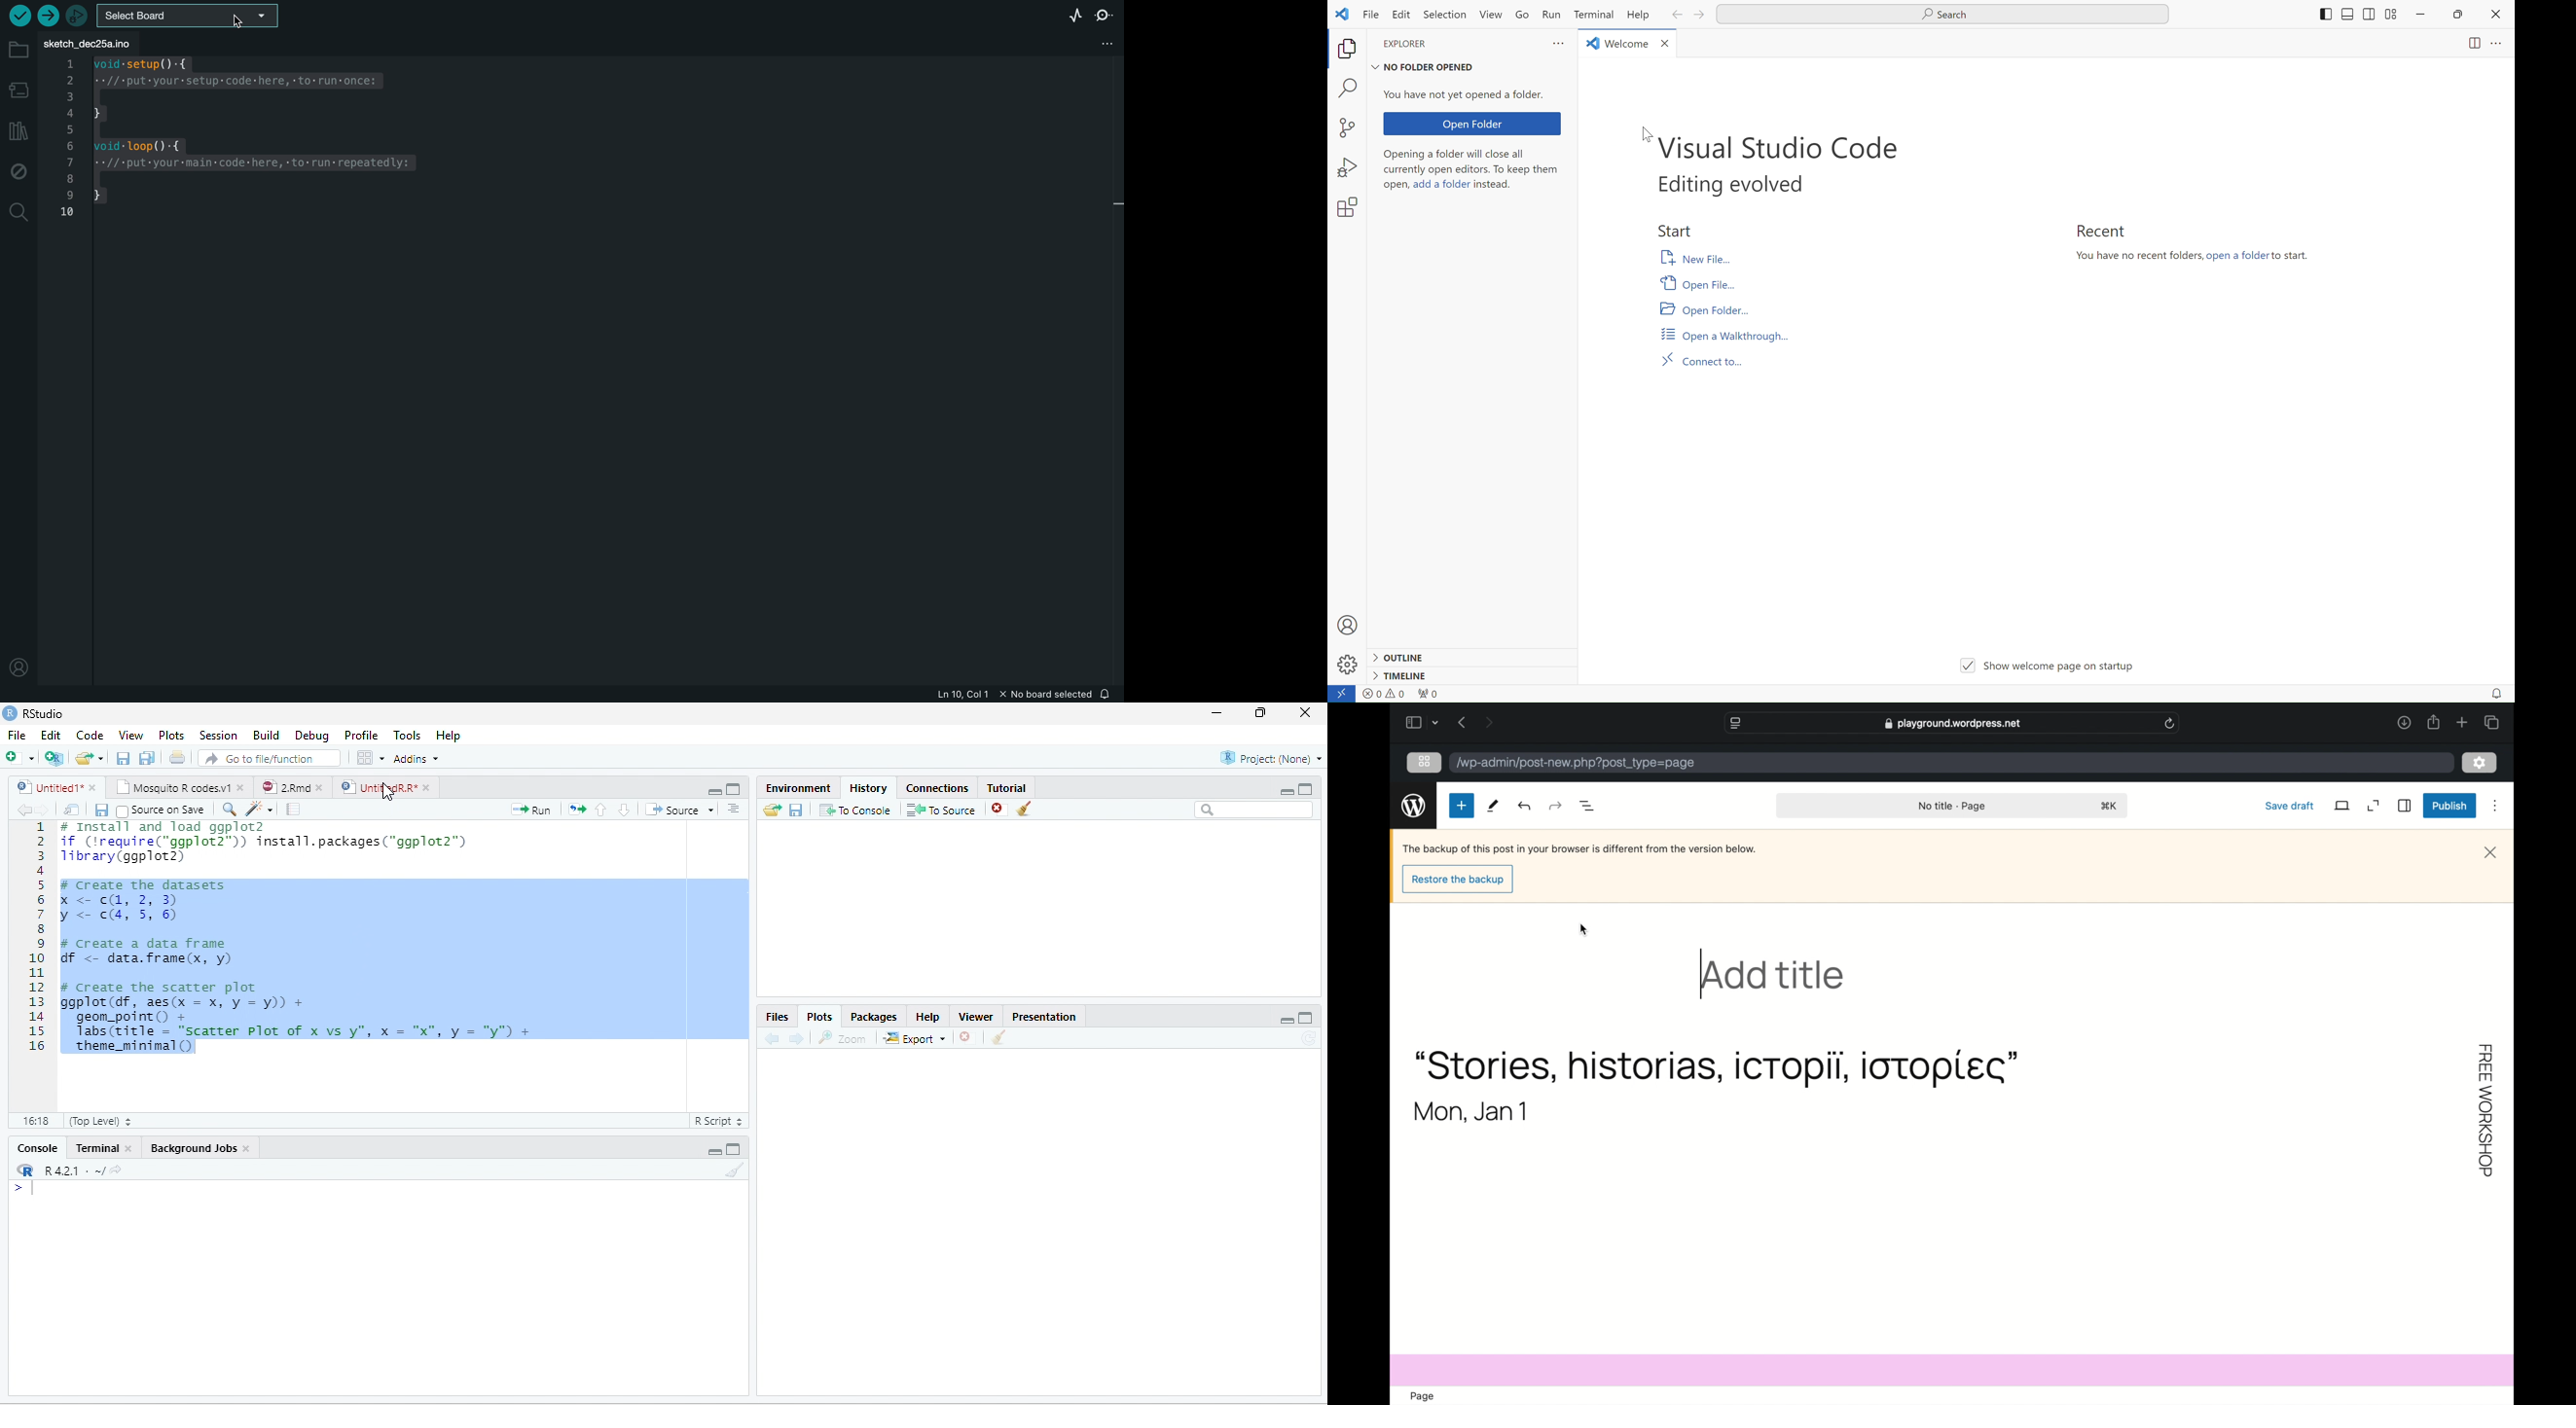  Describe the element at coordinates (261, 810) in the screenshot. I see `Code tools` at that location.